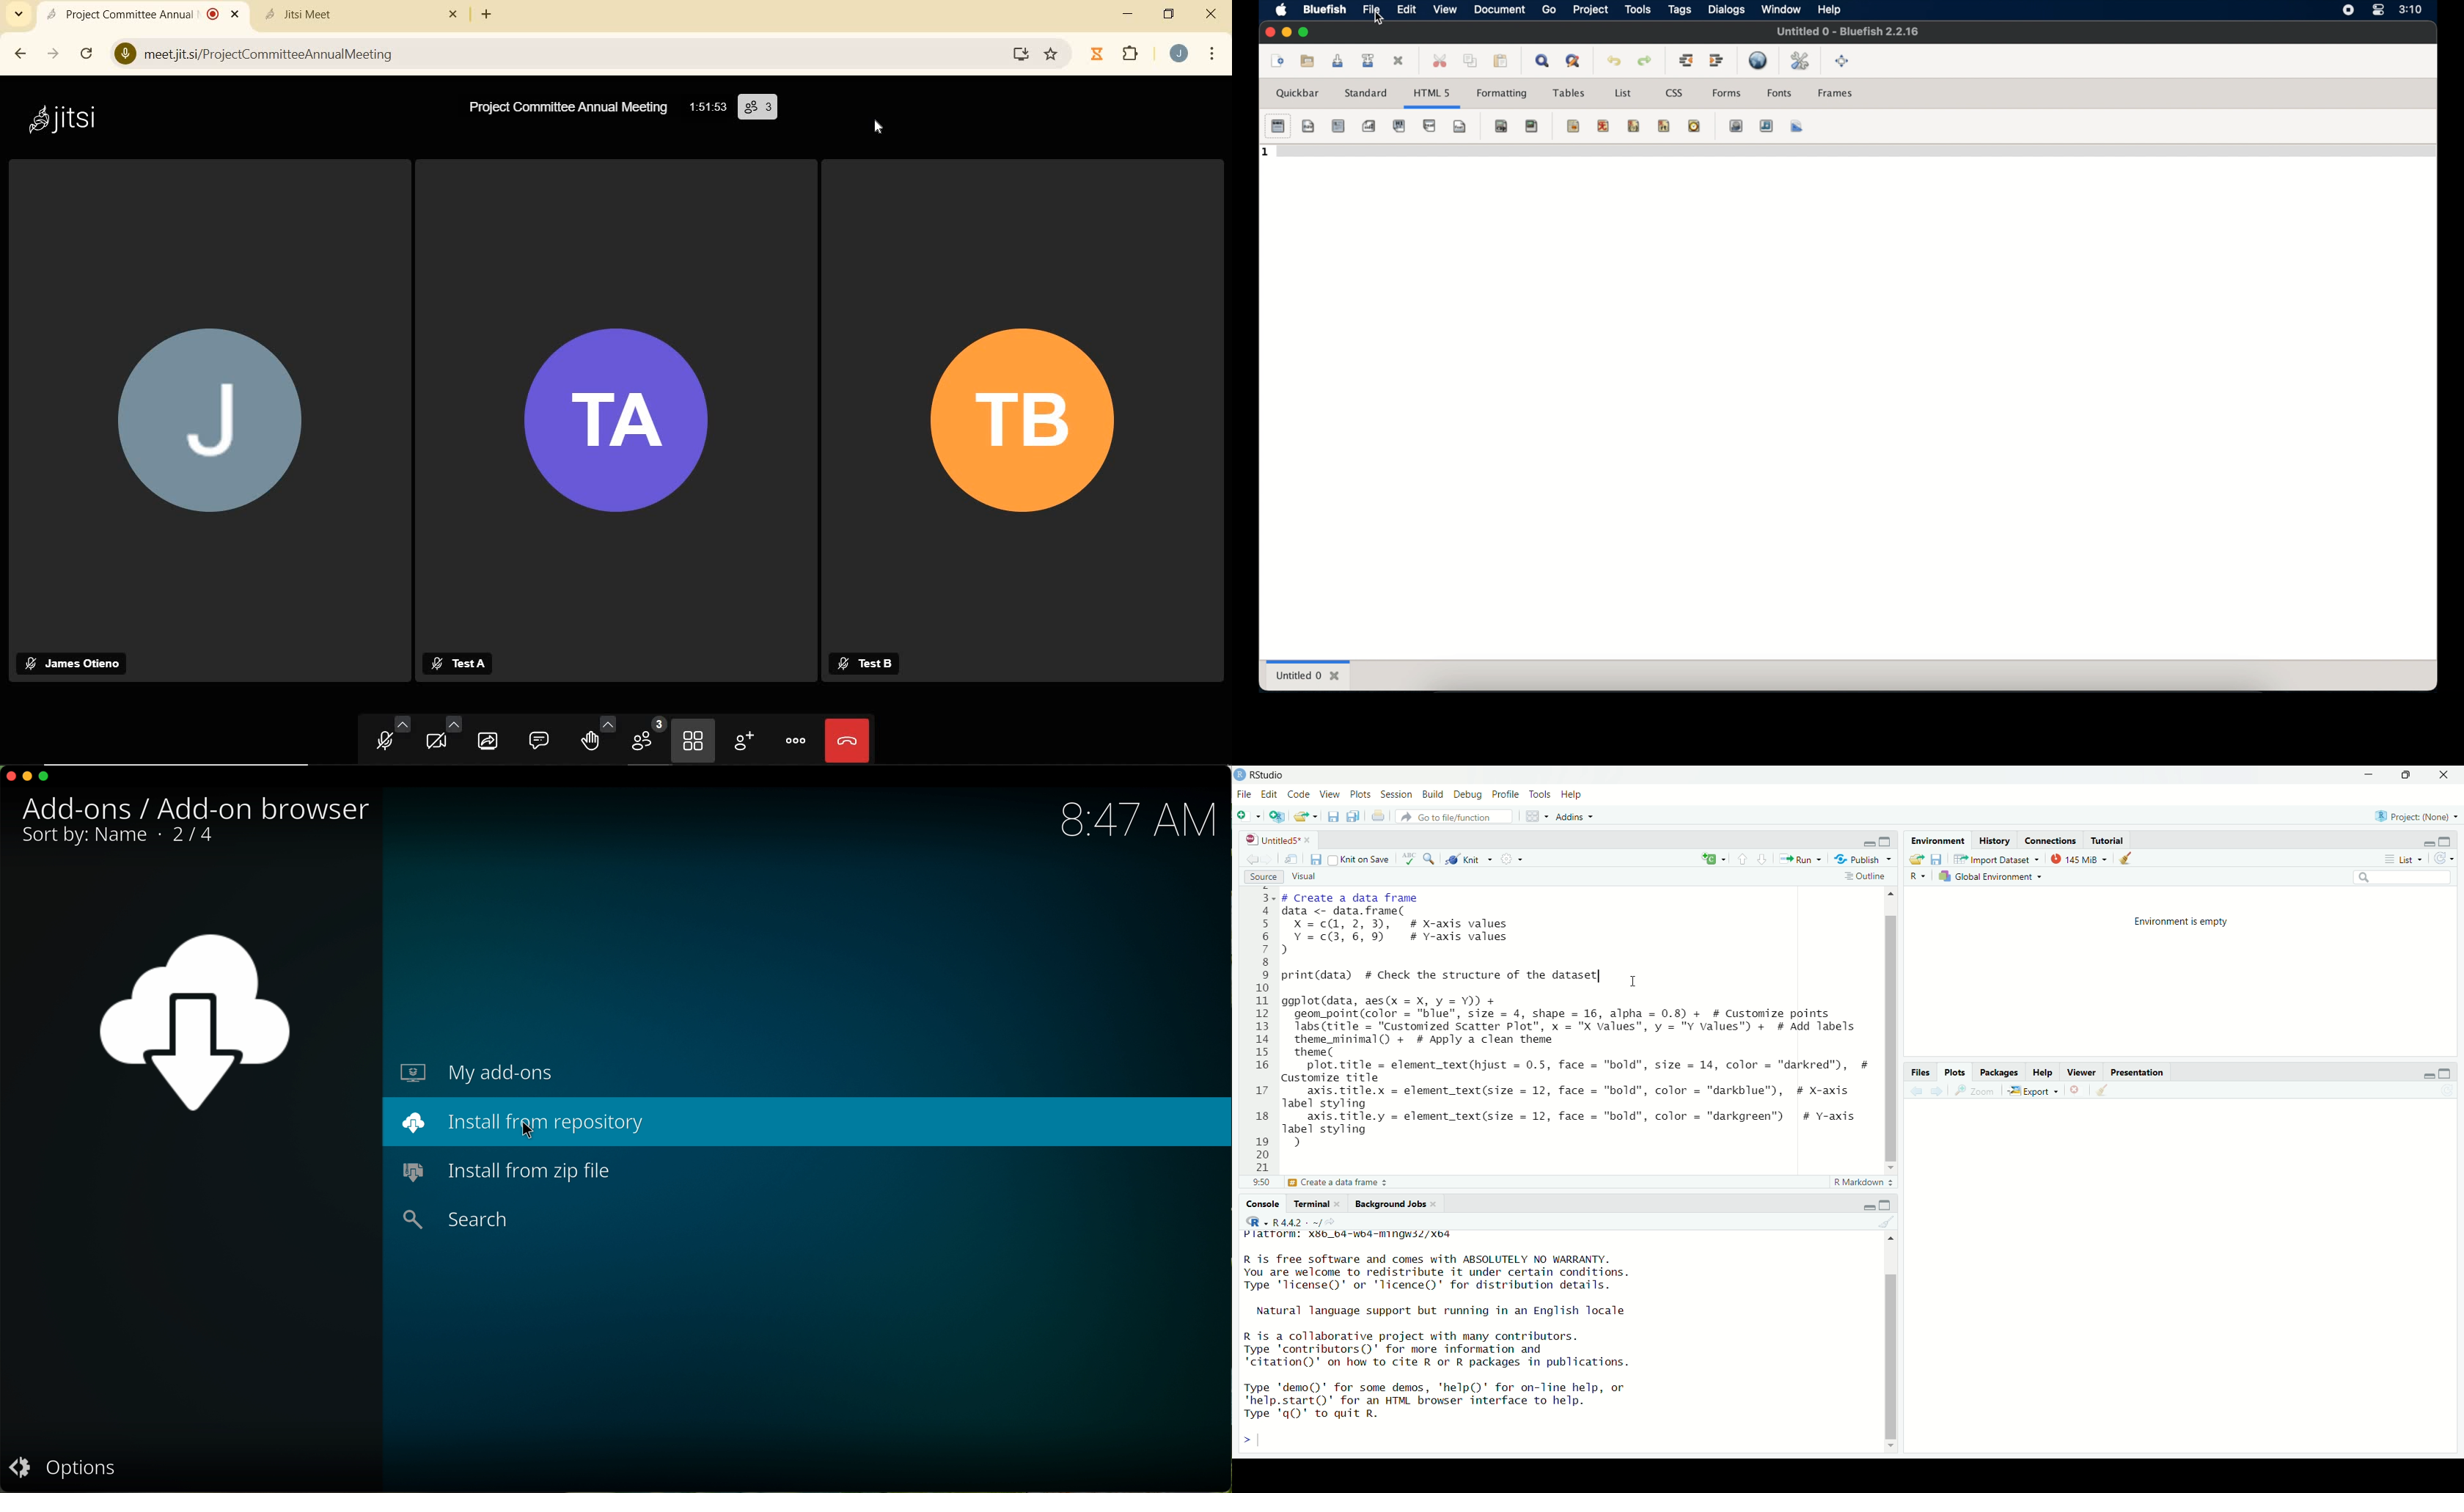 This screenshot has width=2464, height=1512. What do you see at coordinates (1571, 794) in the screenshot?
I see `Help` at bounding box center [1571, 794].